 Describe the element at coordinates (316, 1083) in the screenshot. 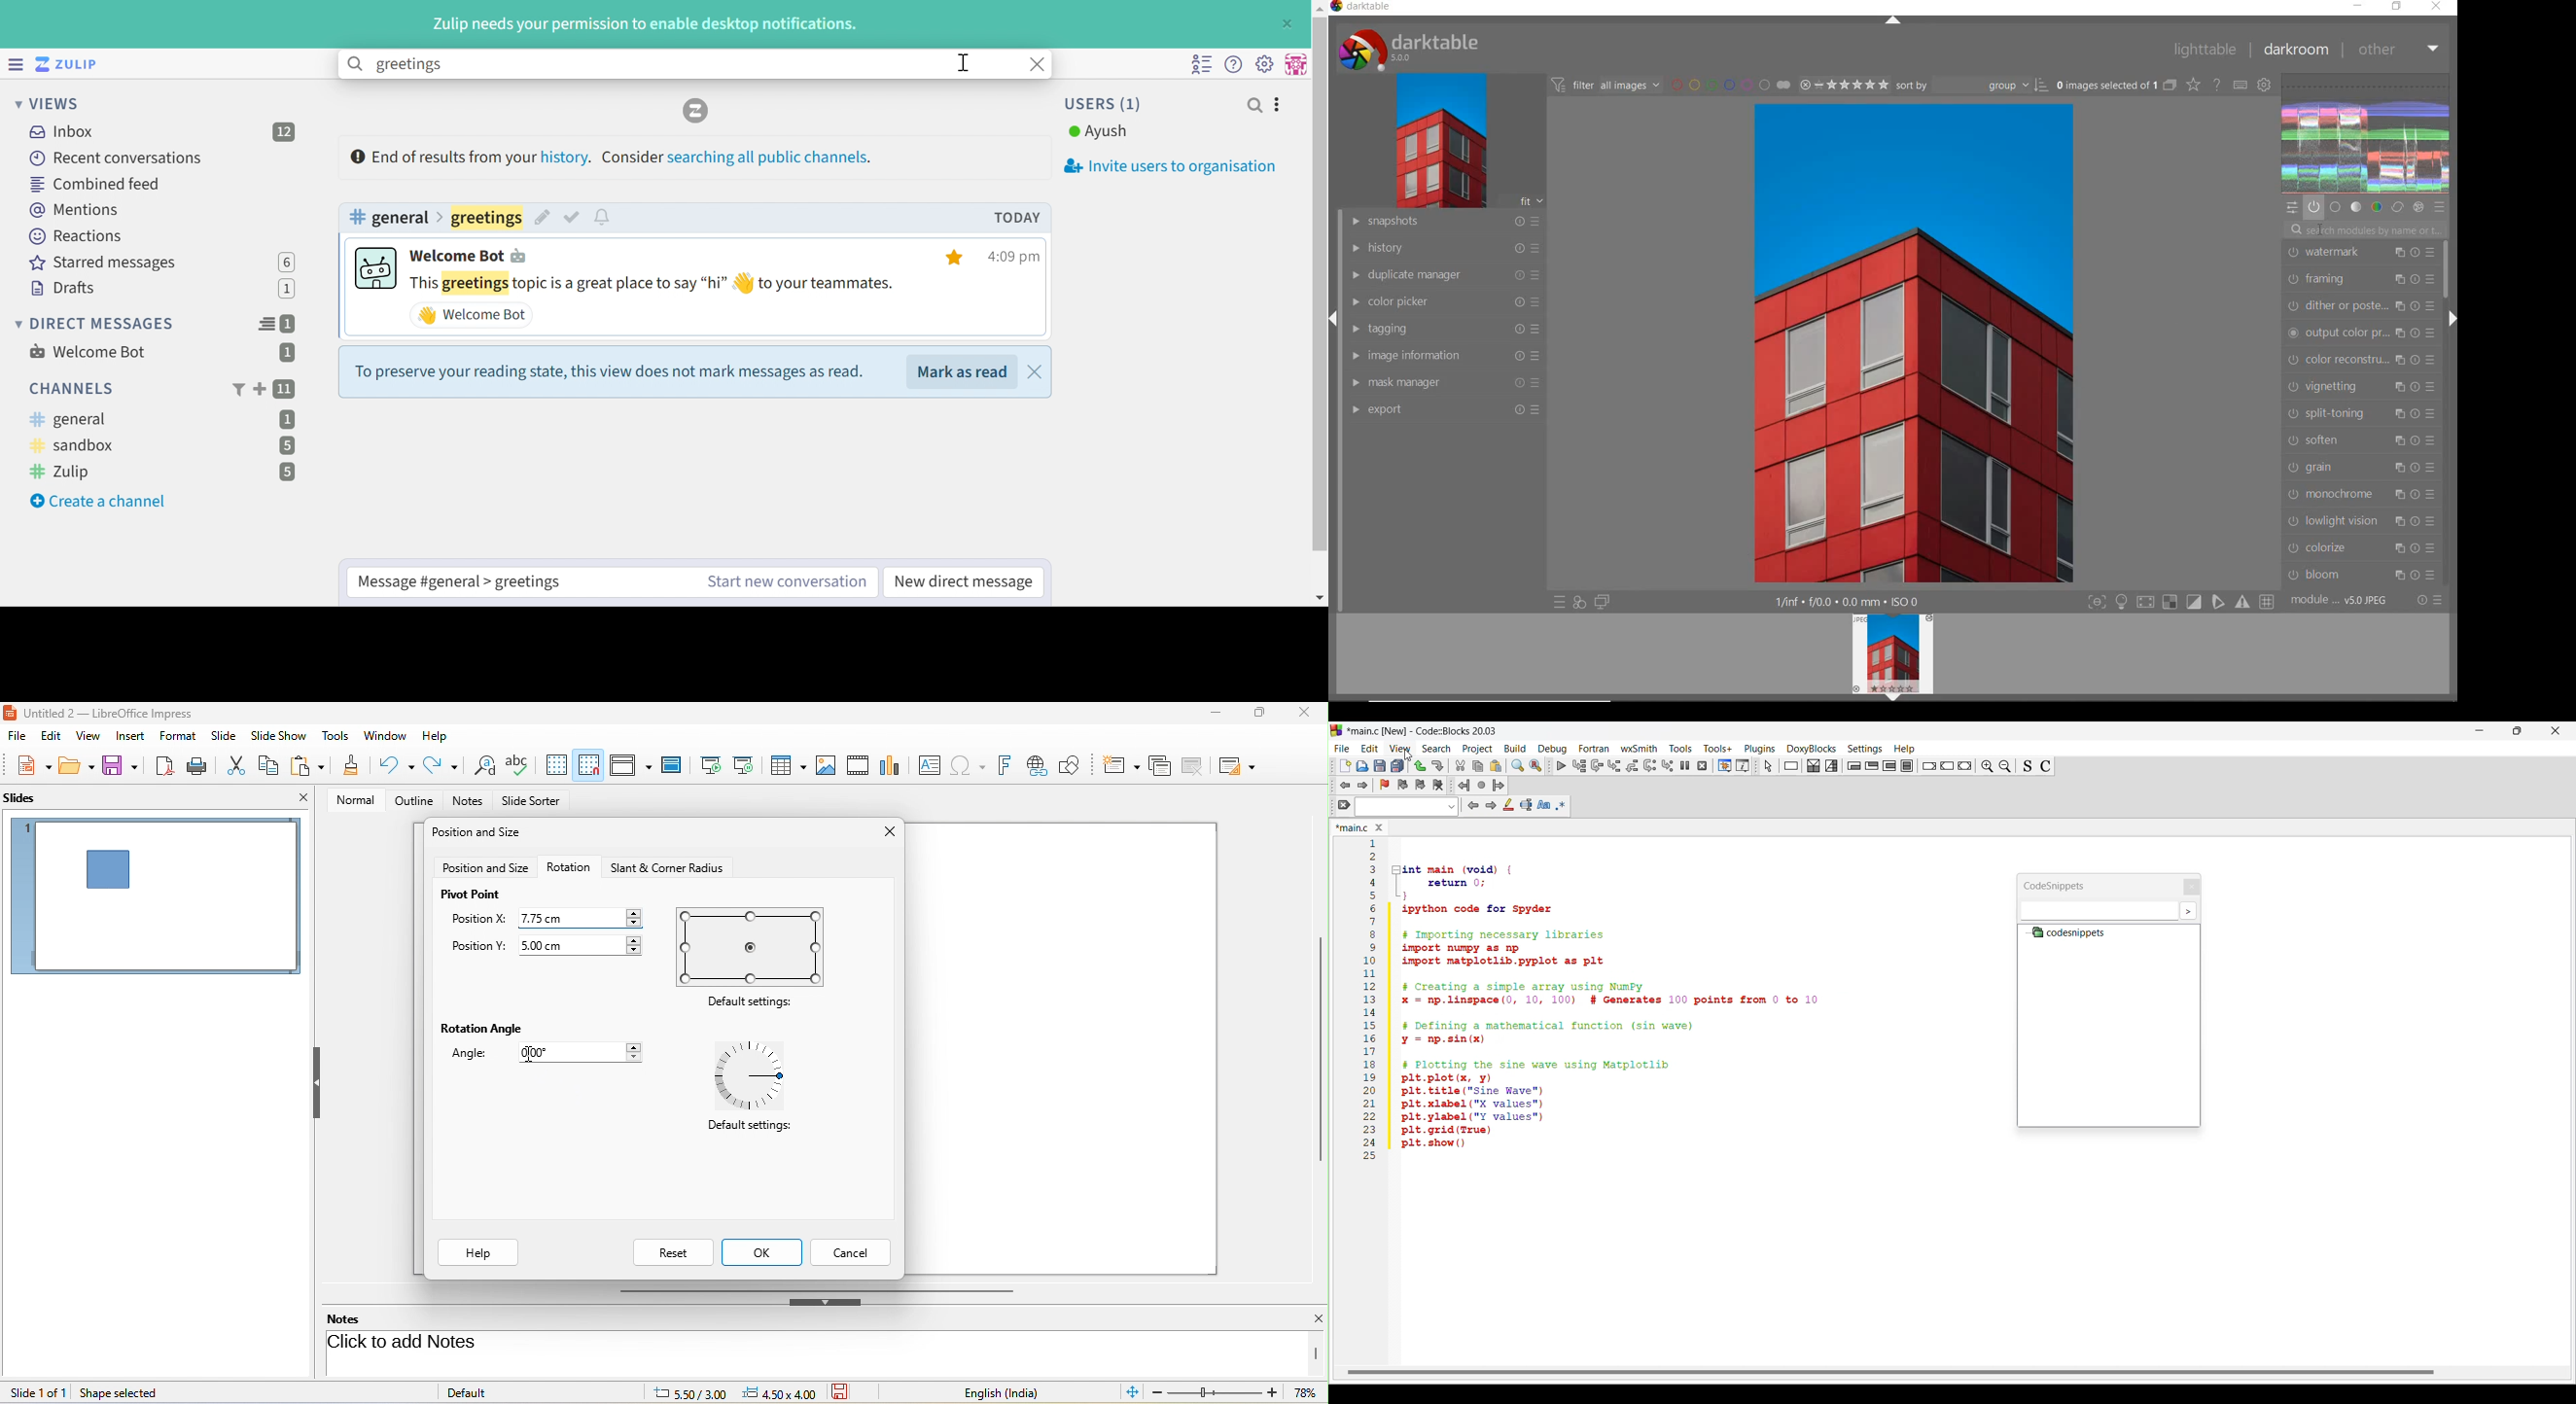

I see `hide` at that location.